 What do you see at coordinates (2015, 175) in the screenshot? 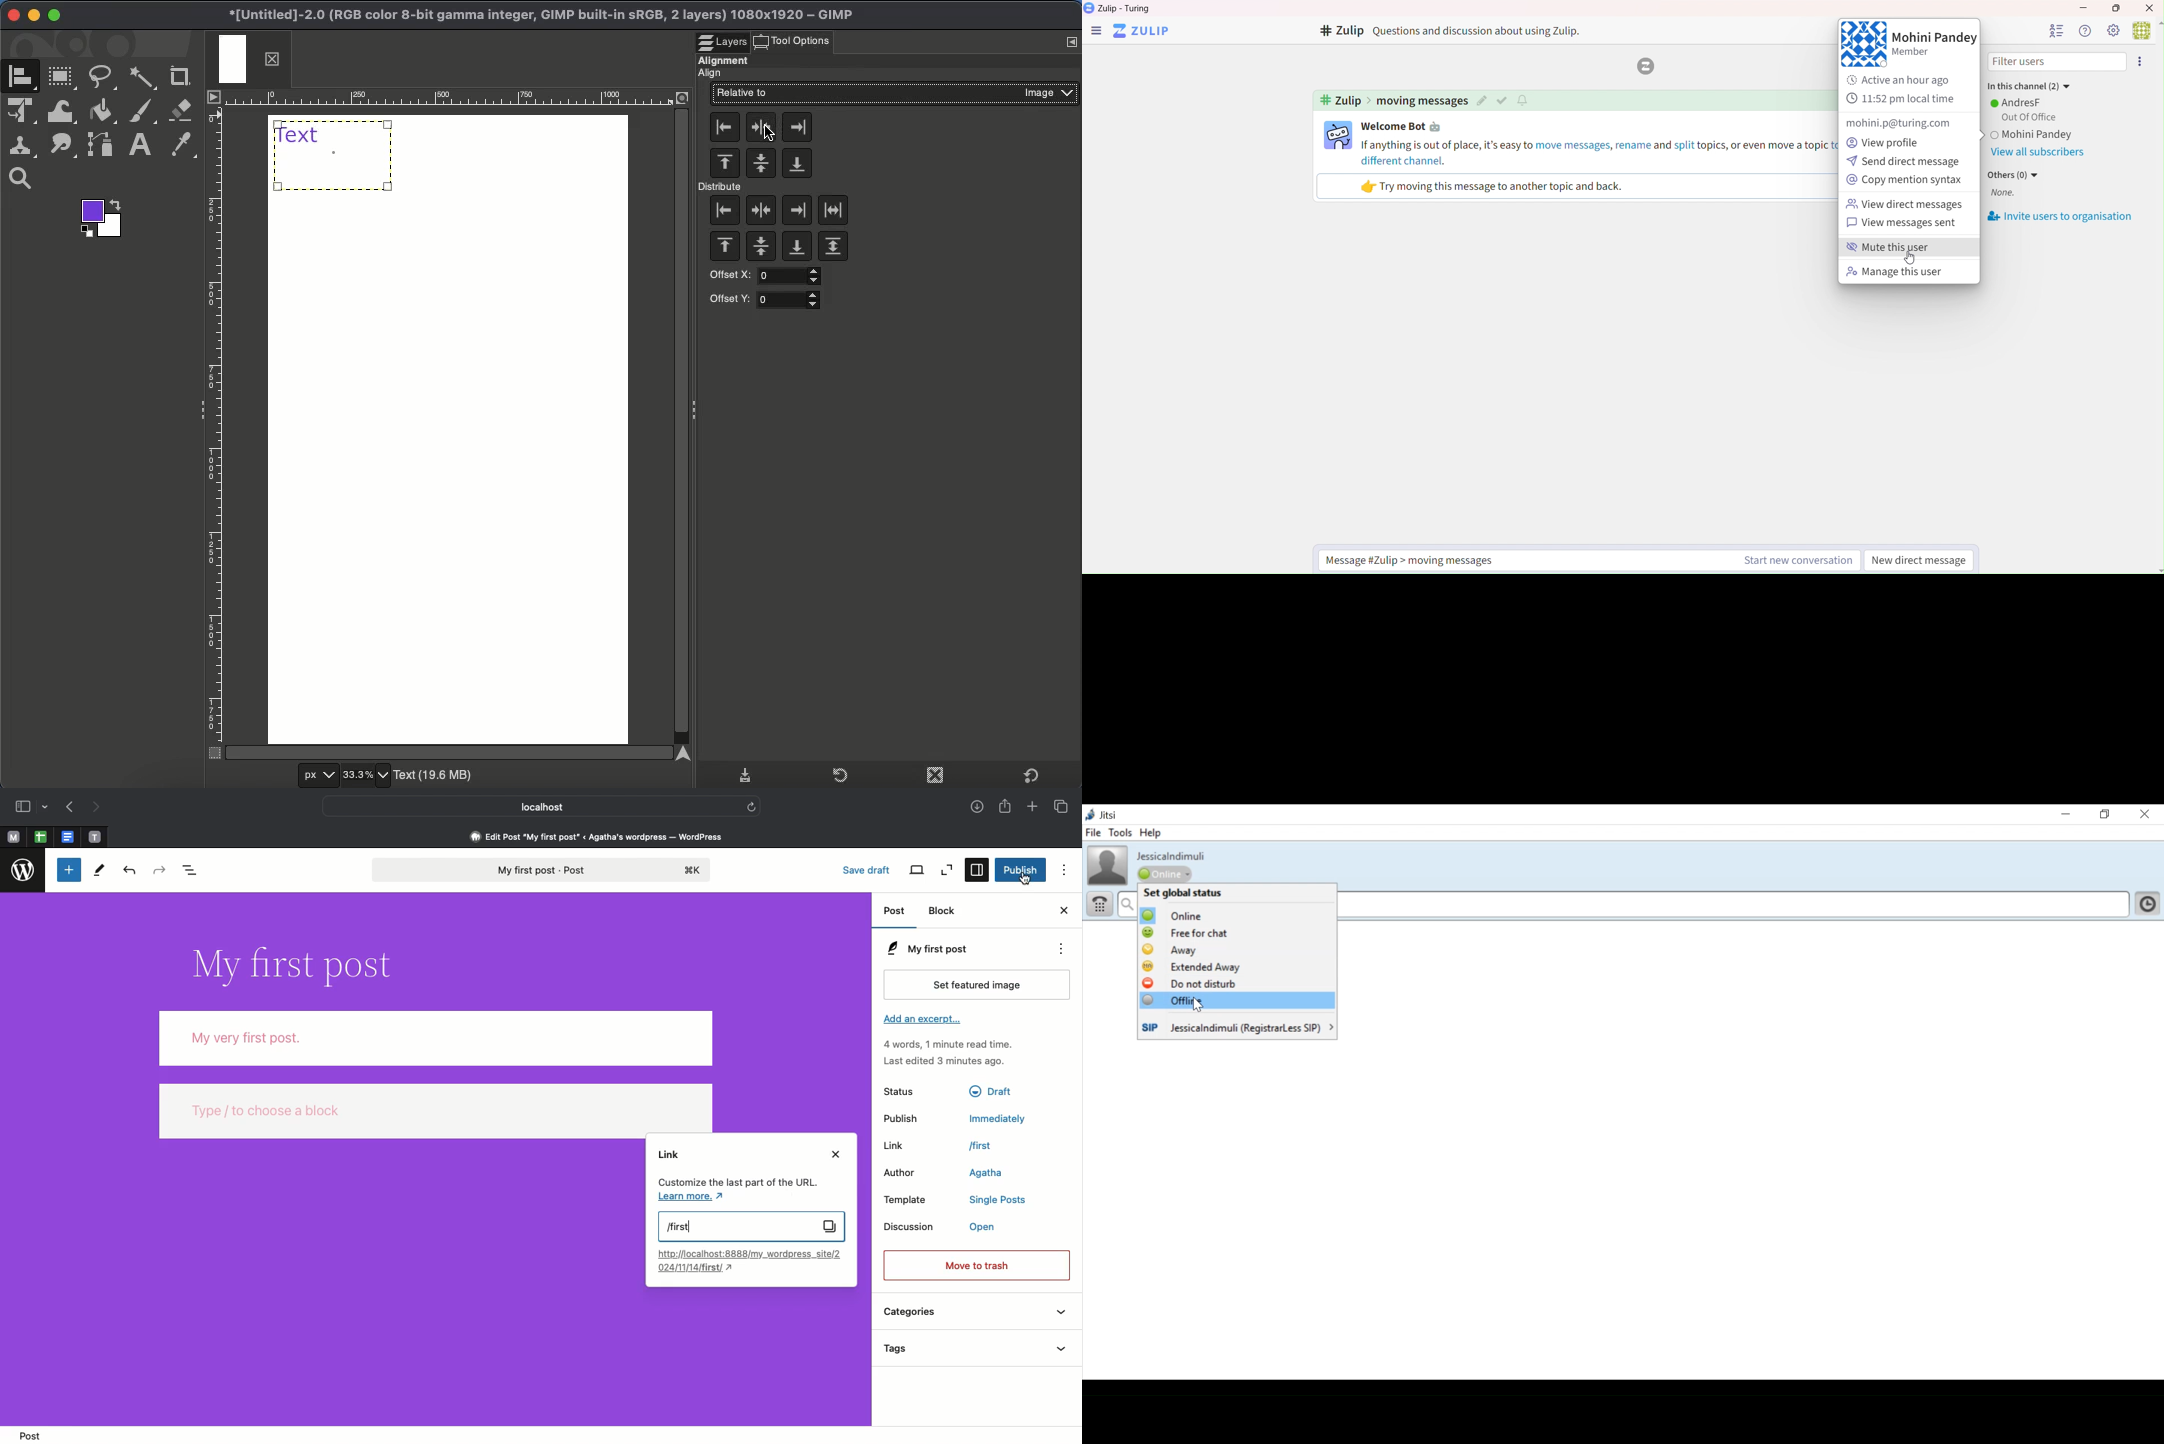
I see `Others (0)` at bounding box center [2015, 175].